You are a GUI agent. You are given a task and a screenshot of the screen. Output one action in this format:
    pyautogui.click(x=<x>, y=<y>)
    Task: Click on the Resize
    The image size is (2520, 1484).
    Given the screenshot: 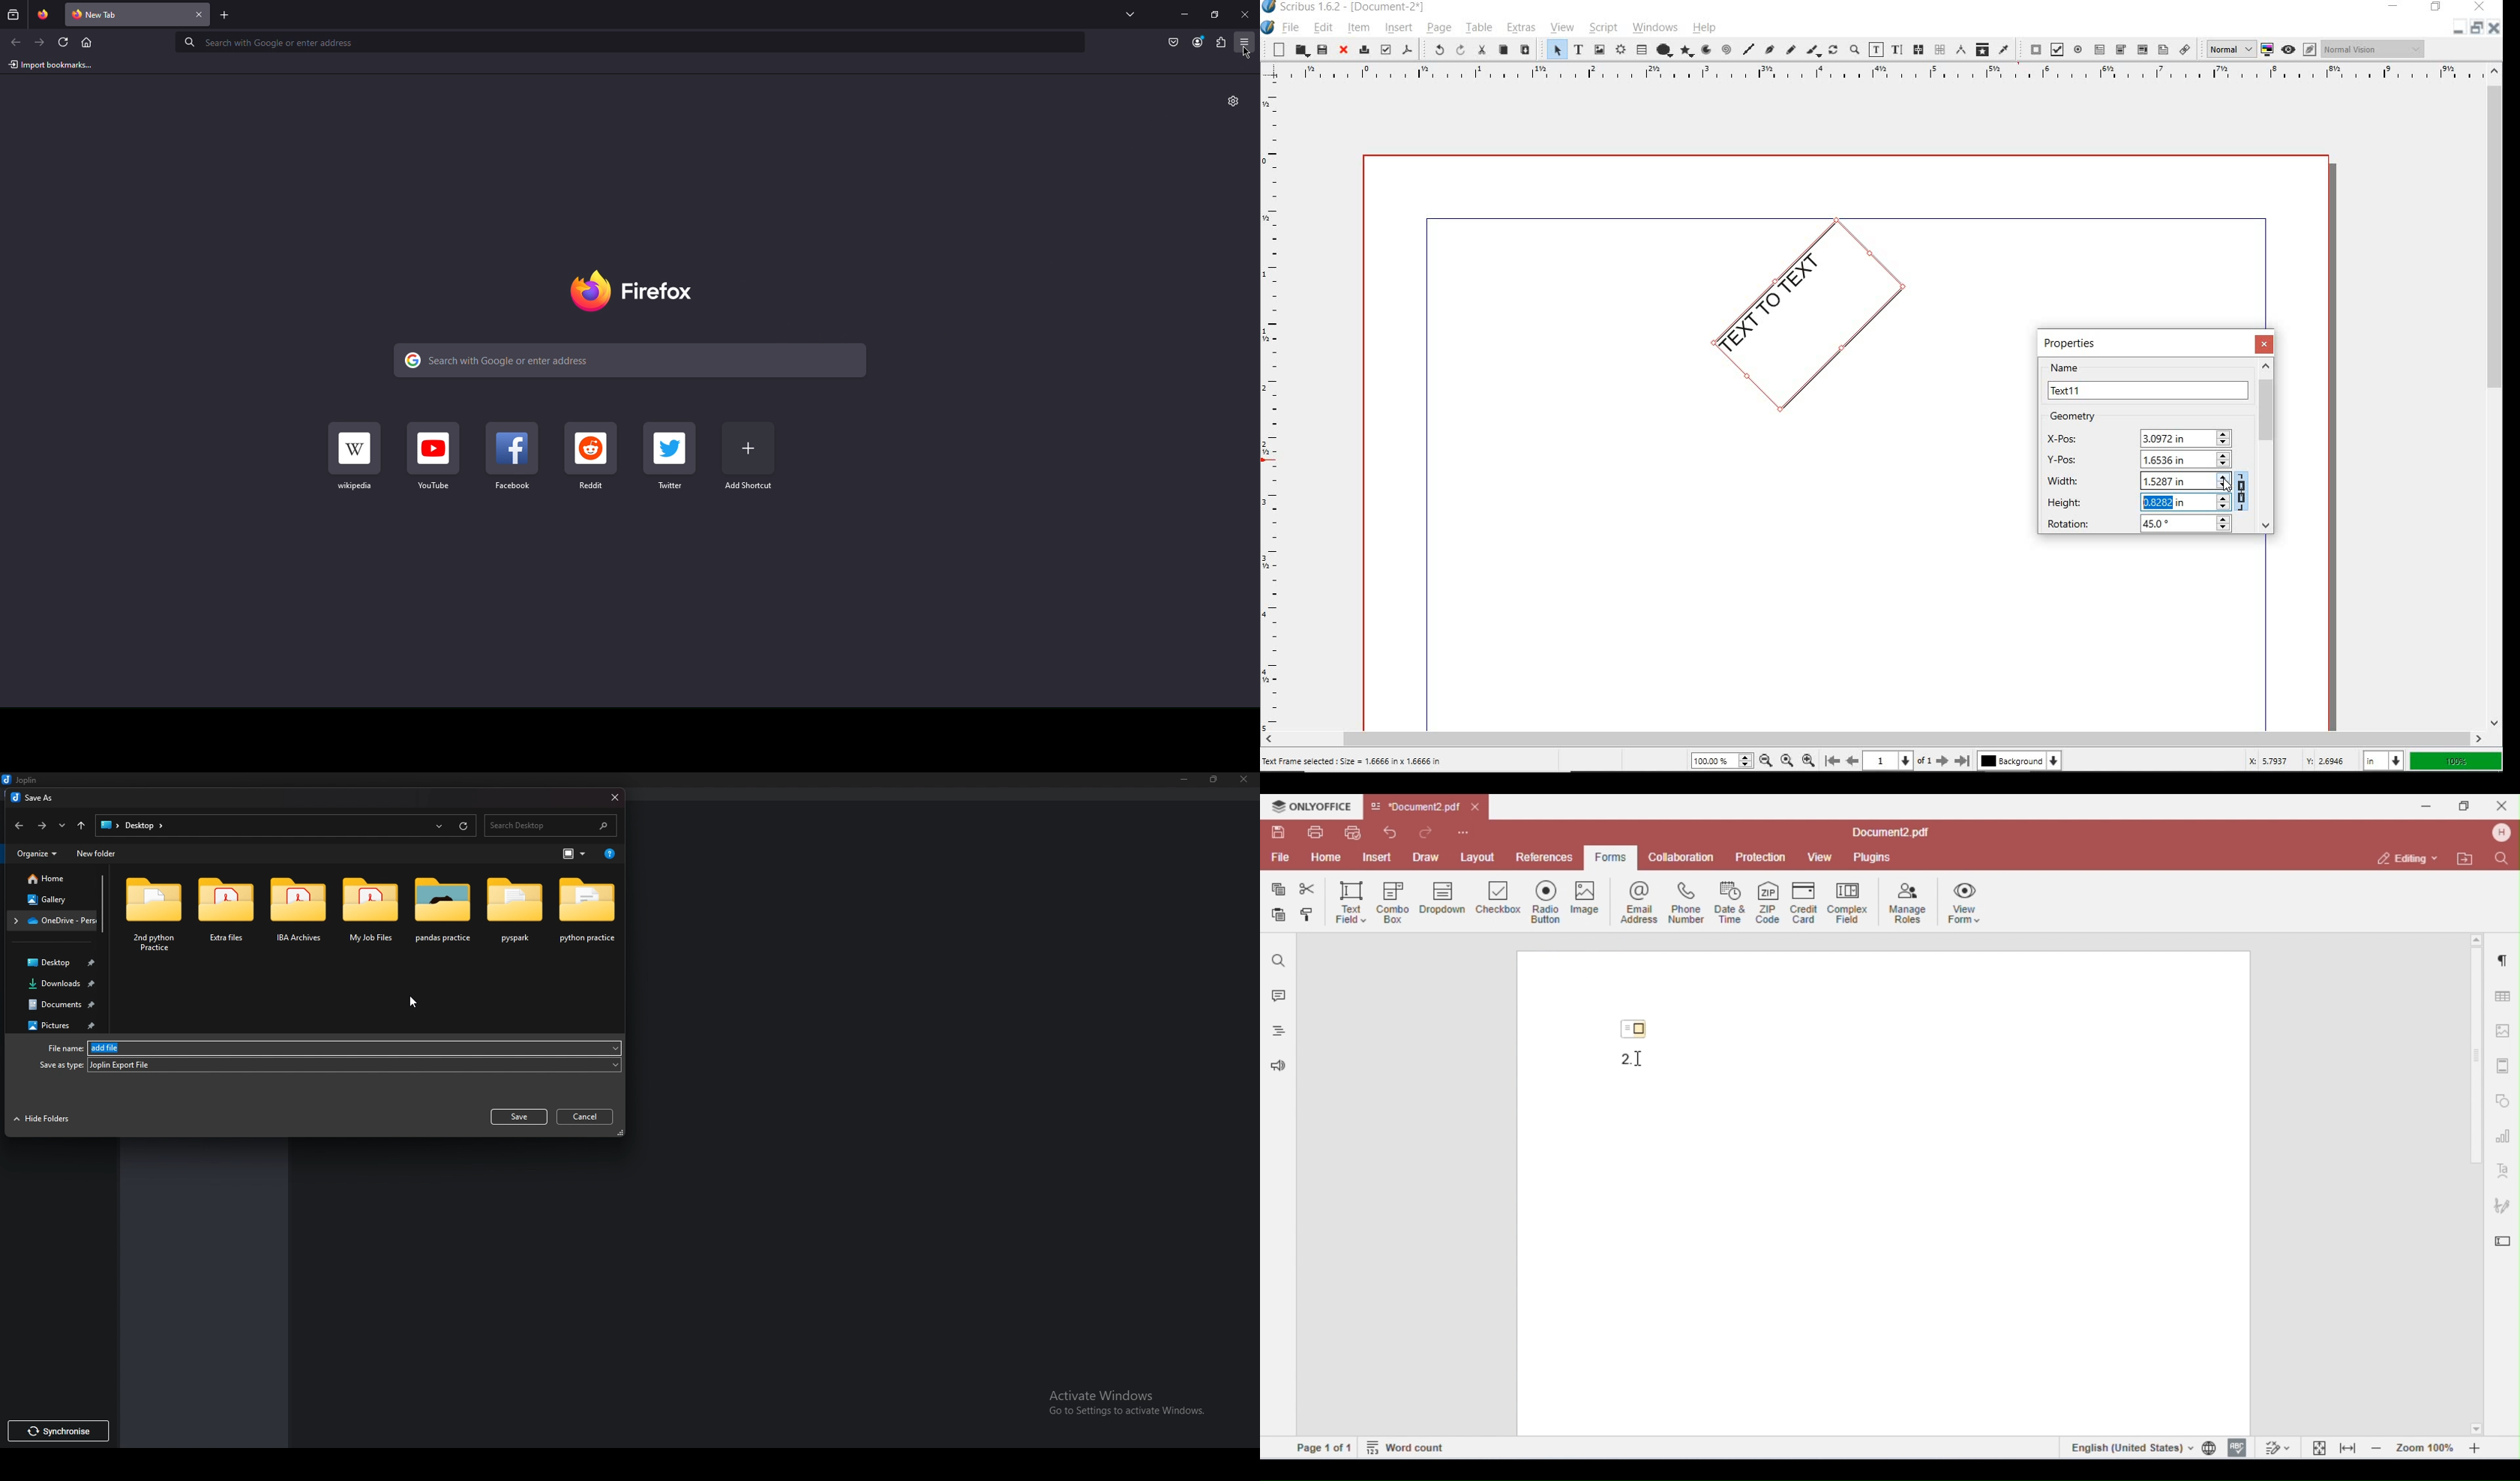 What is the action you would take?
    pyautogui.click(x=1212, y=780)
    